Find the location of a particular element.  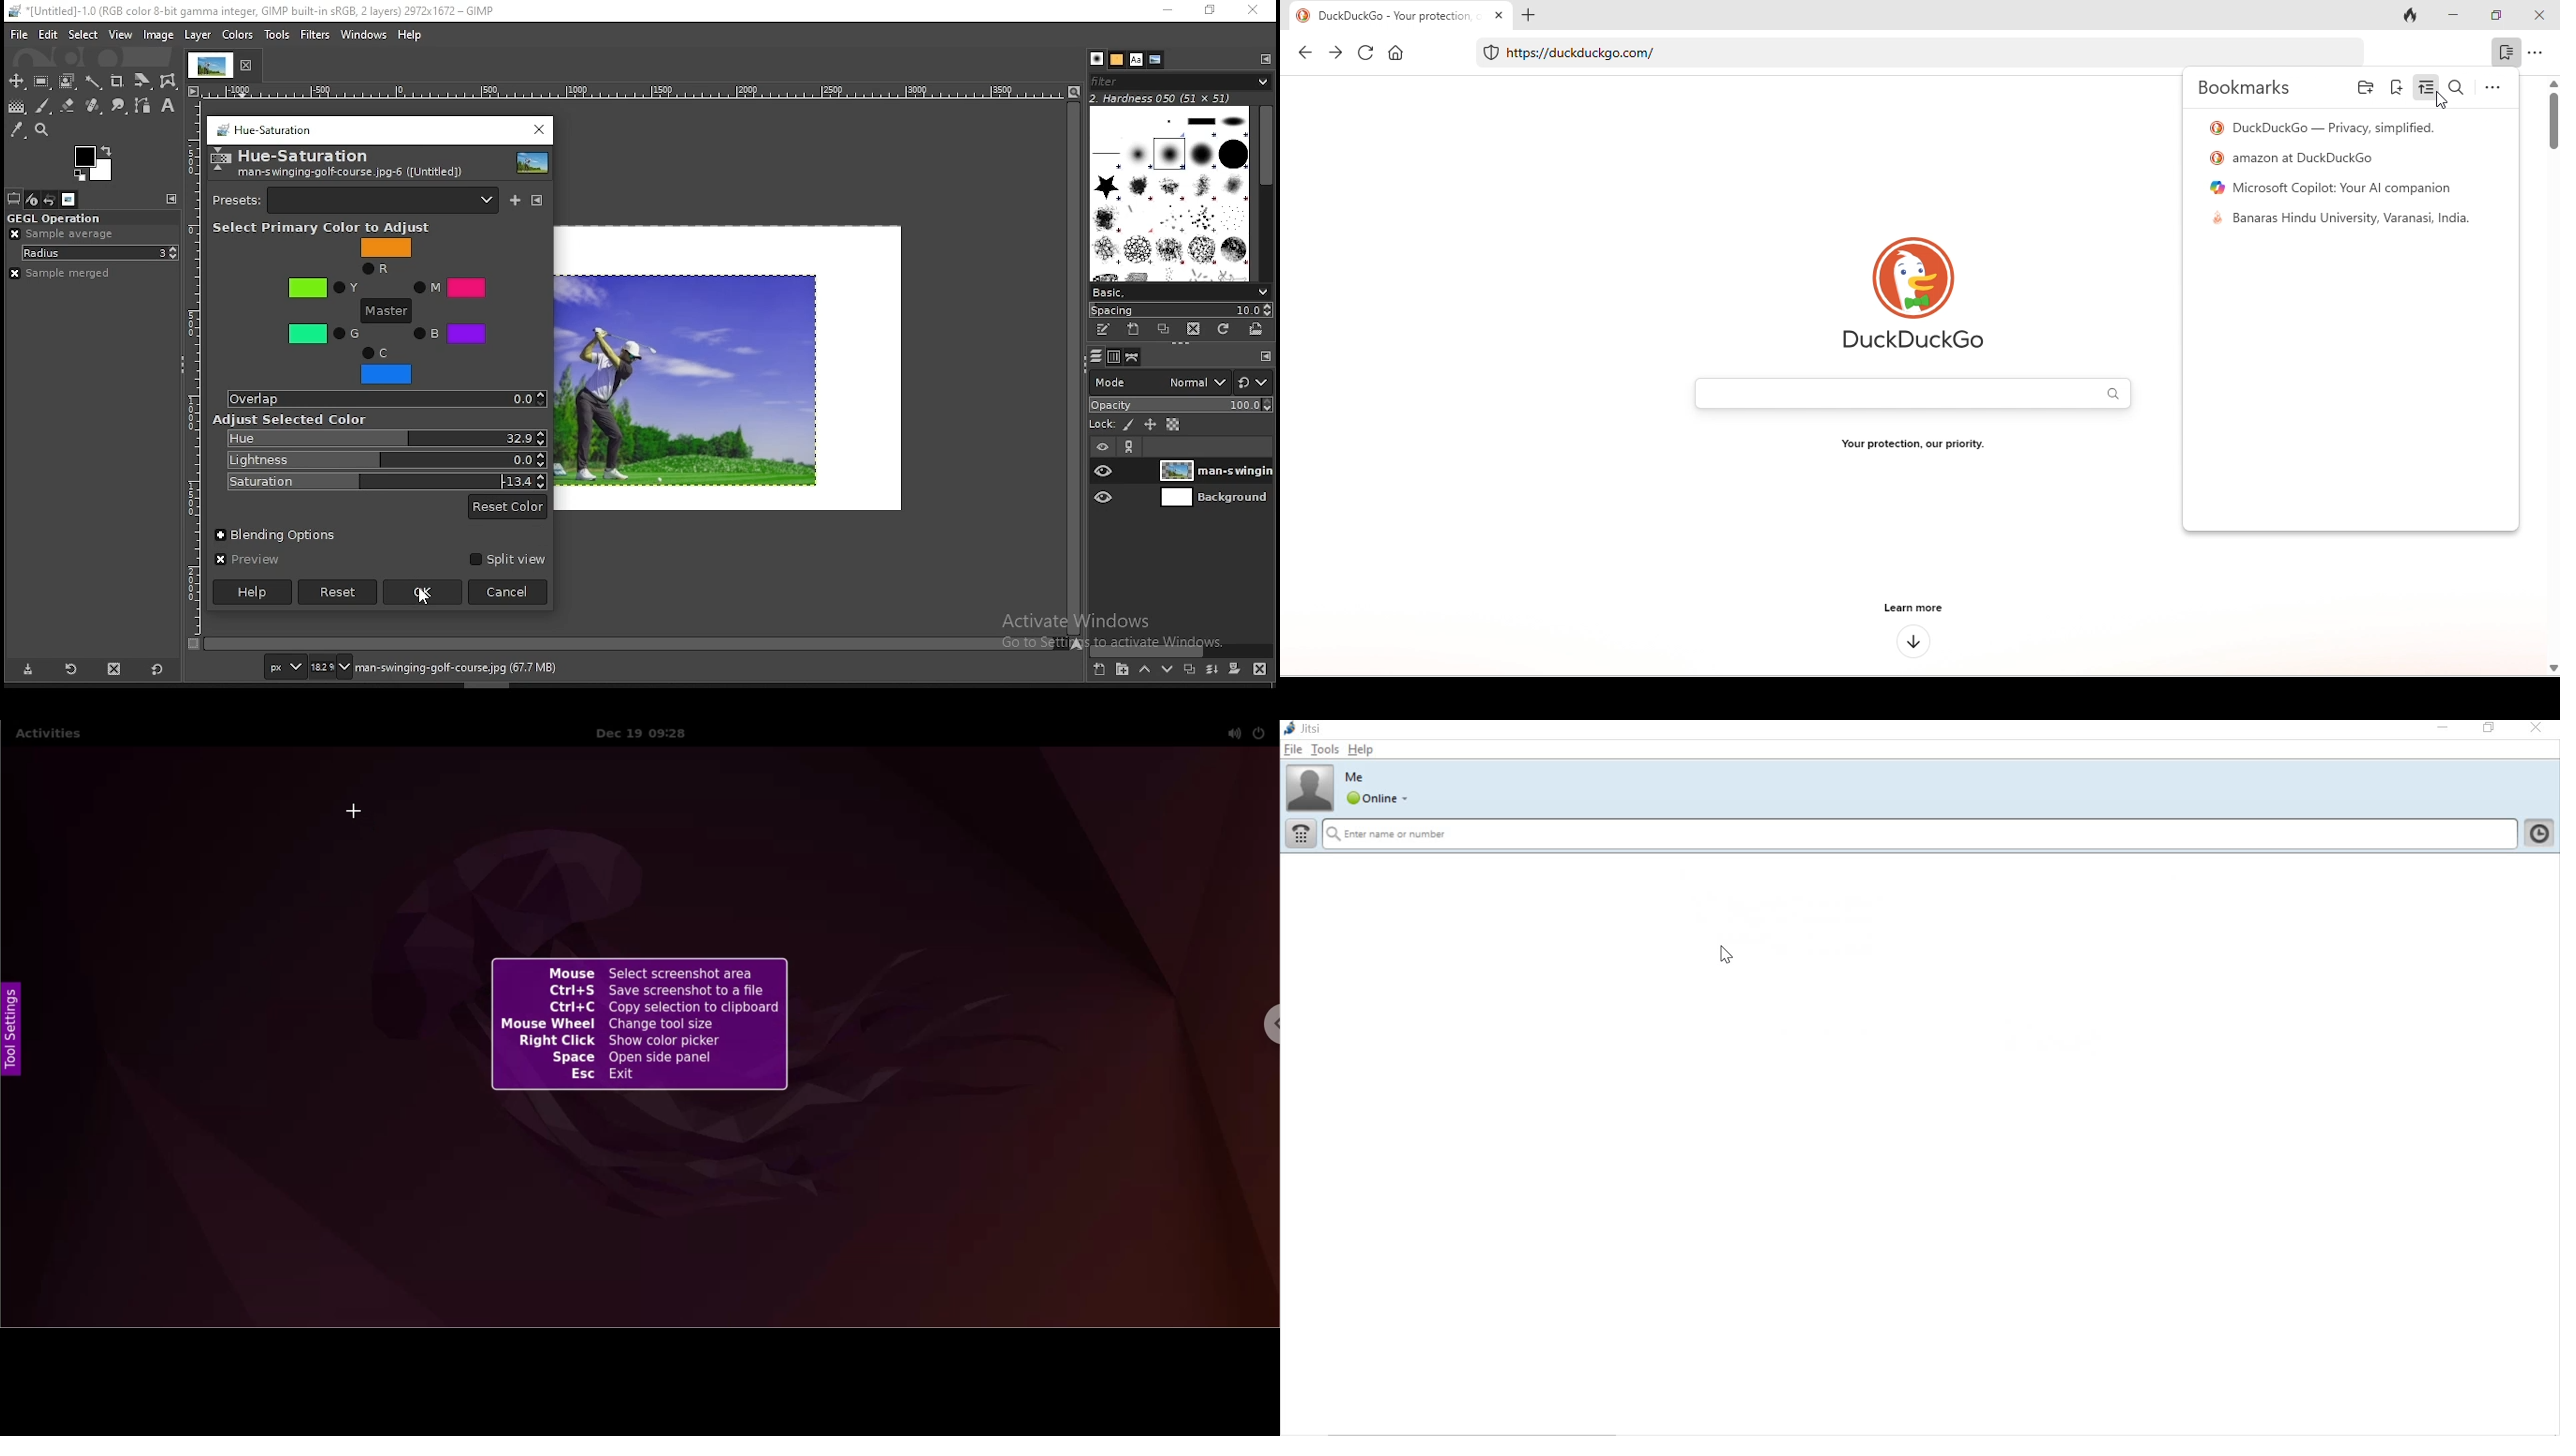

dial pad is located at coordinates (1300, 833).